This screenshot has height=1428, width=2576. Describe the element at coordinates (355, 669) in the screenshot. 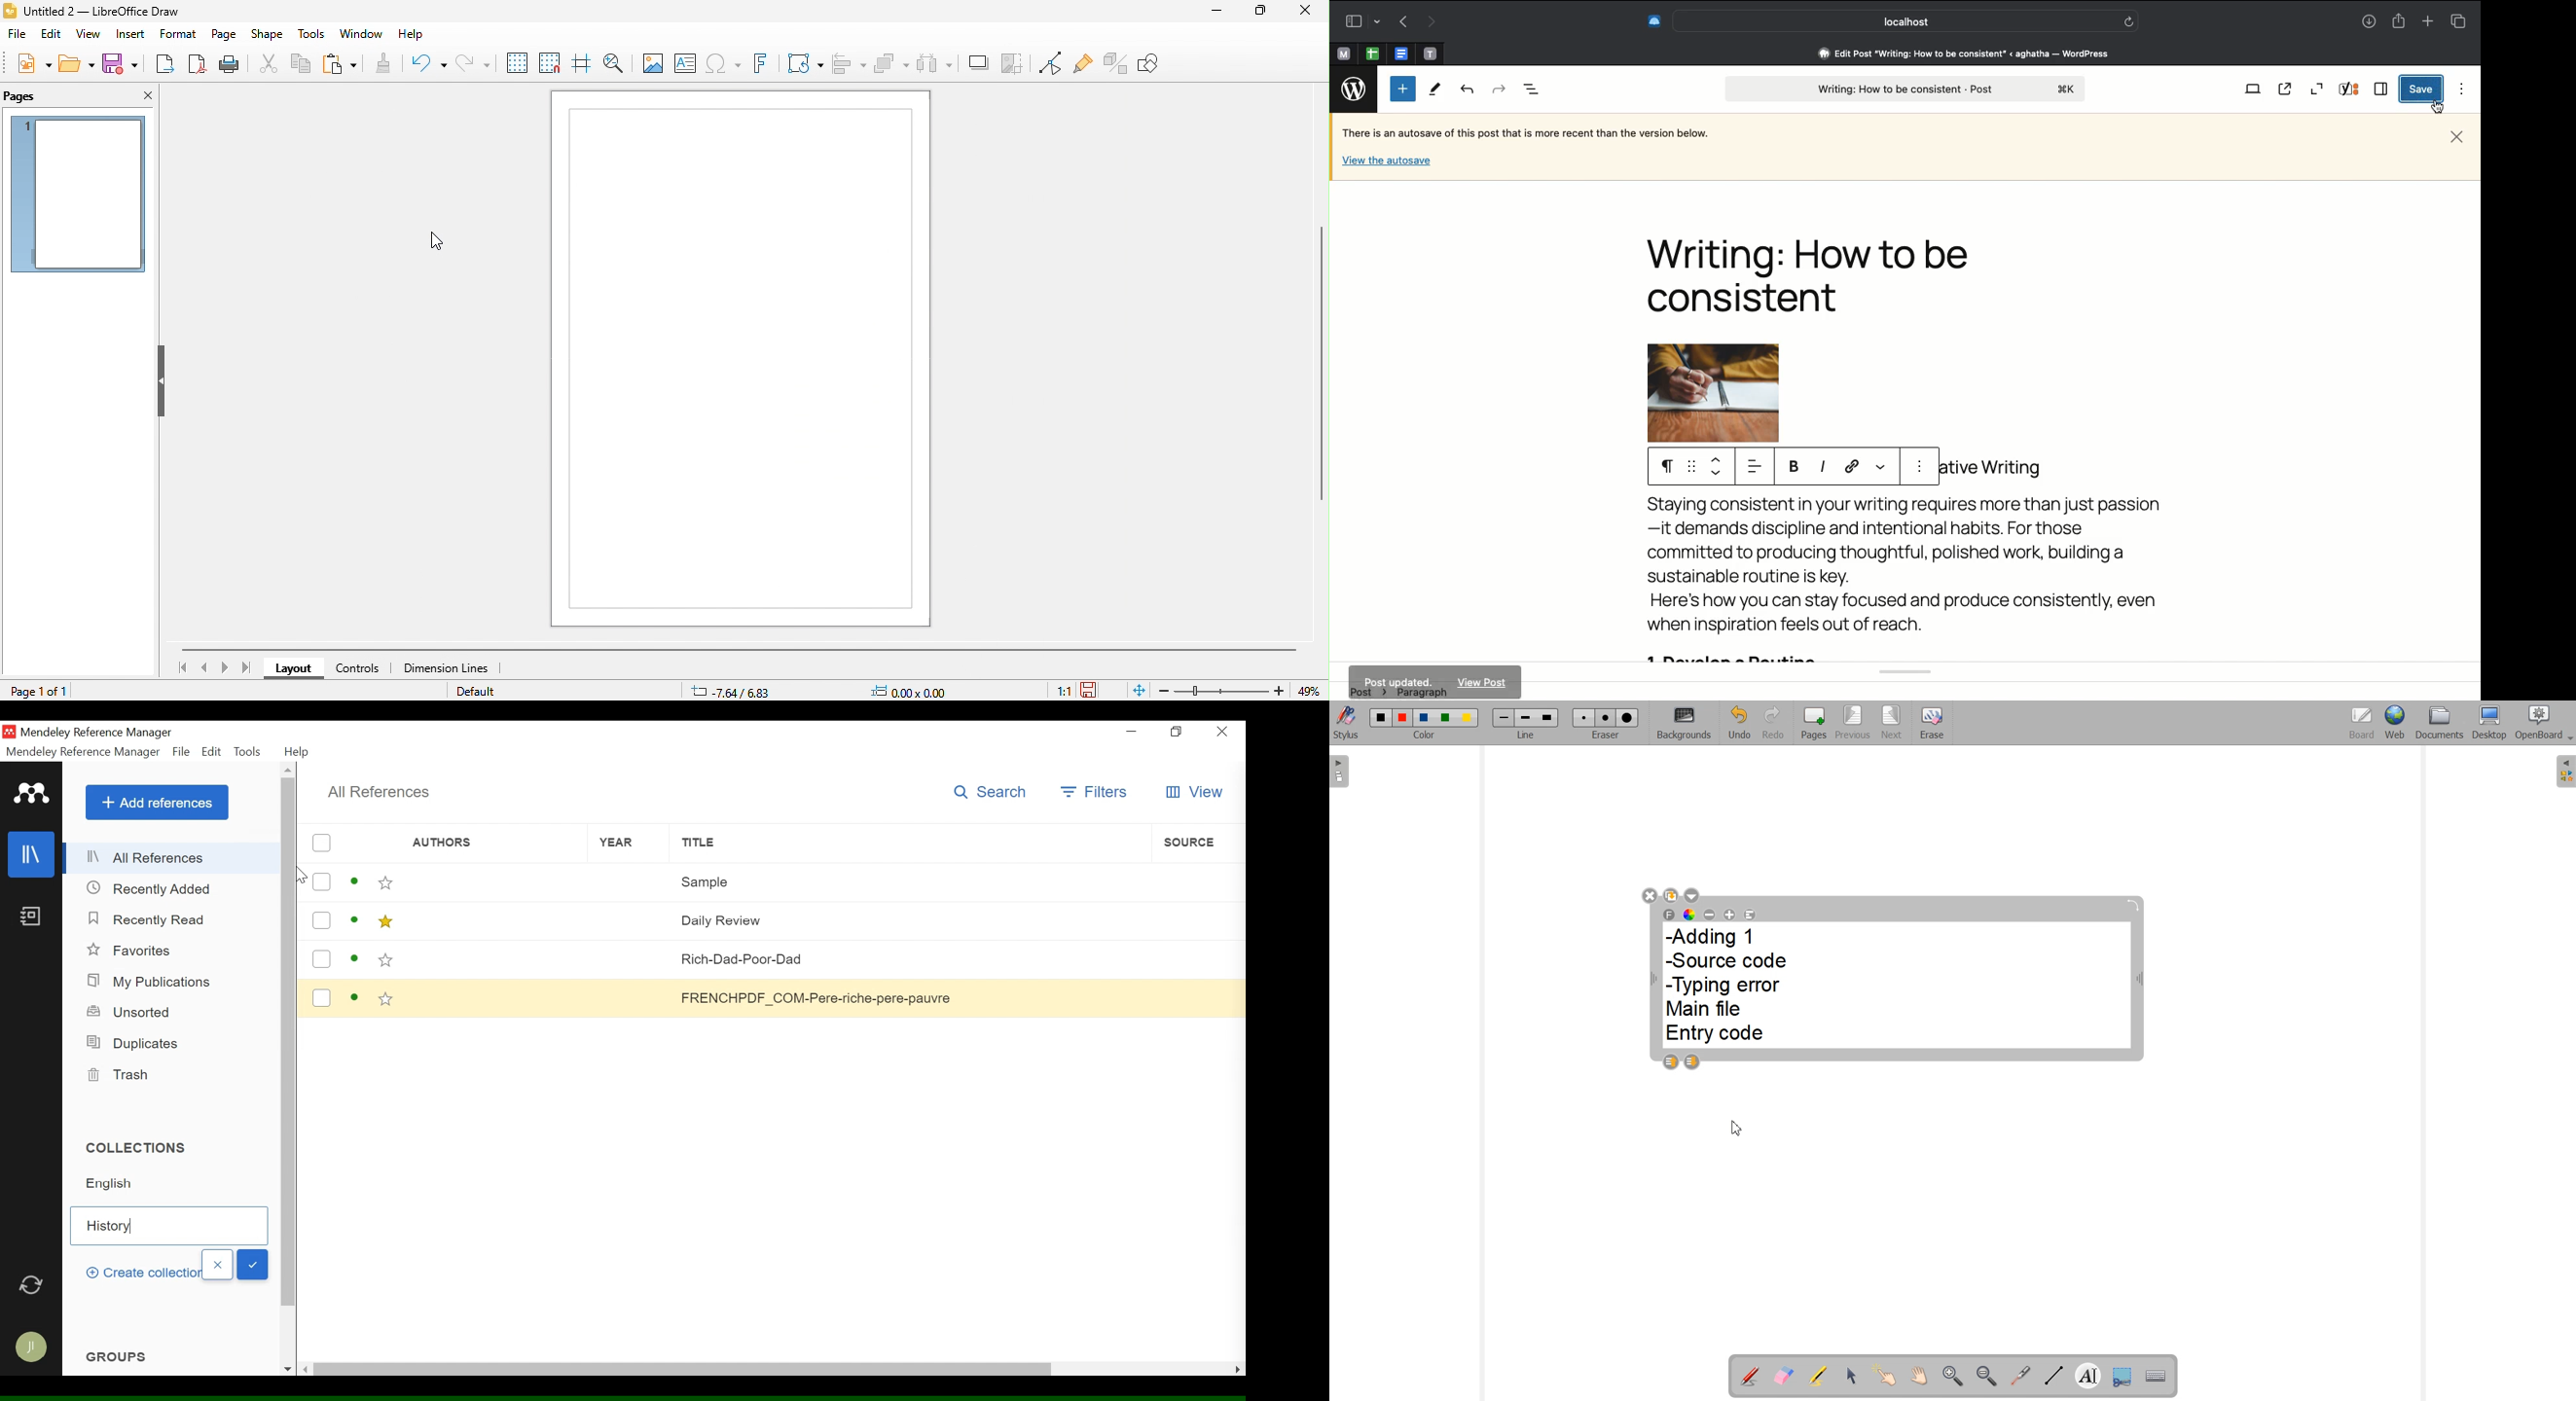

I see `controls` at that location.